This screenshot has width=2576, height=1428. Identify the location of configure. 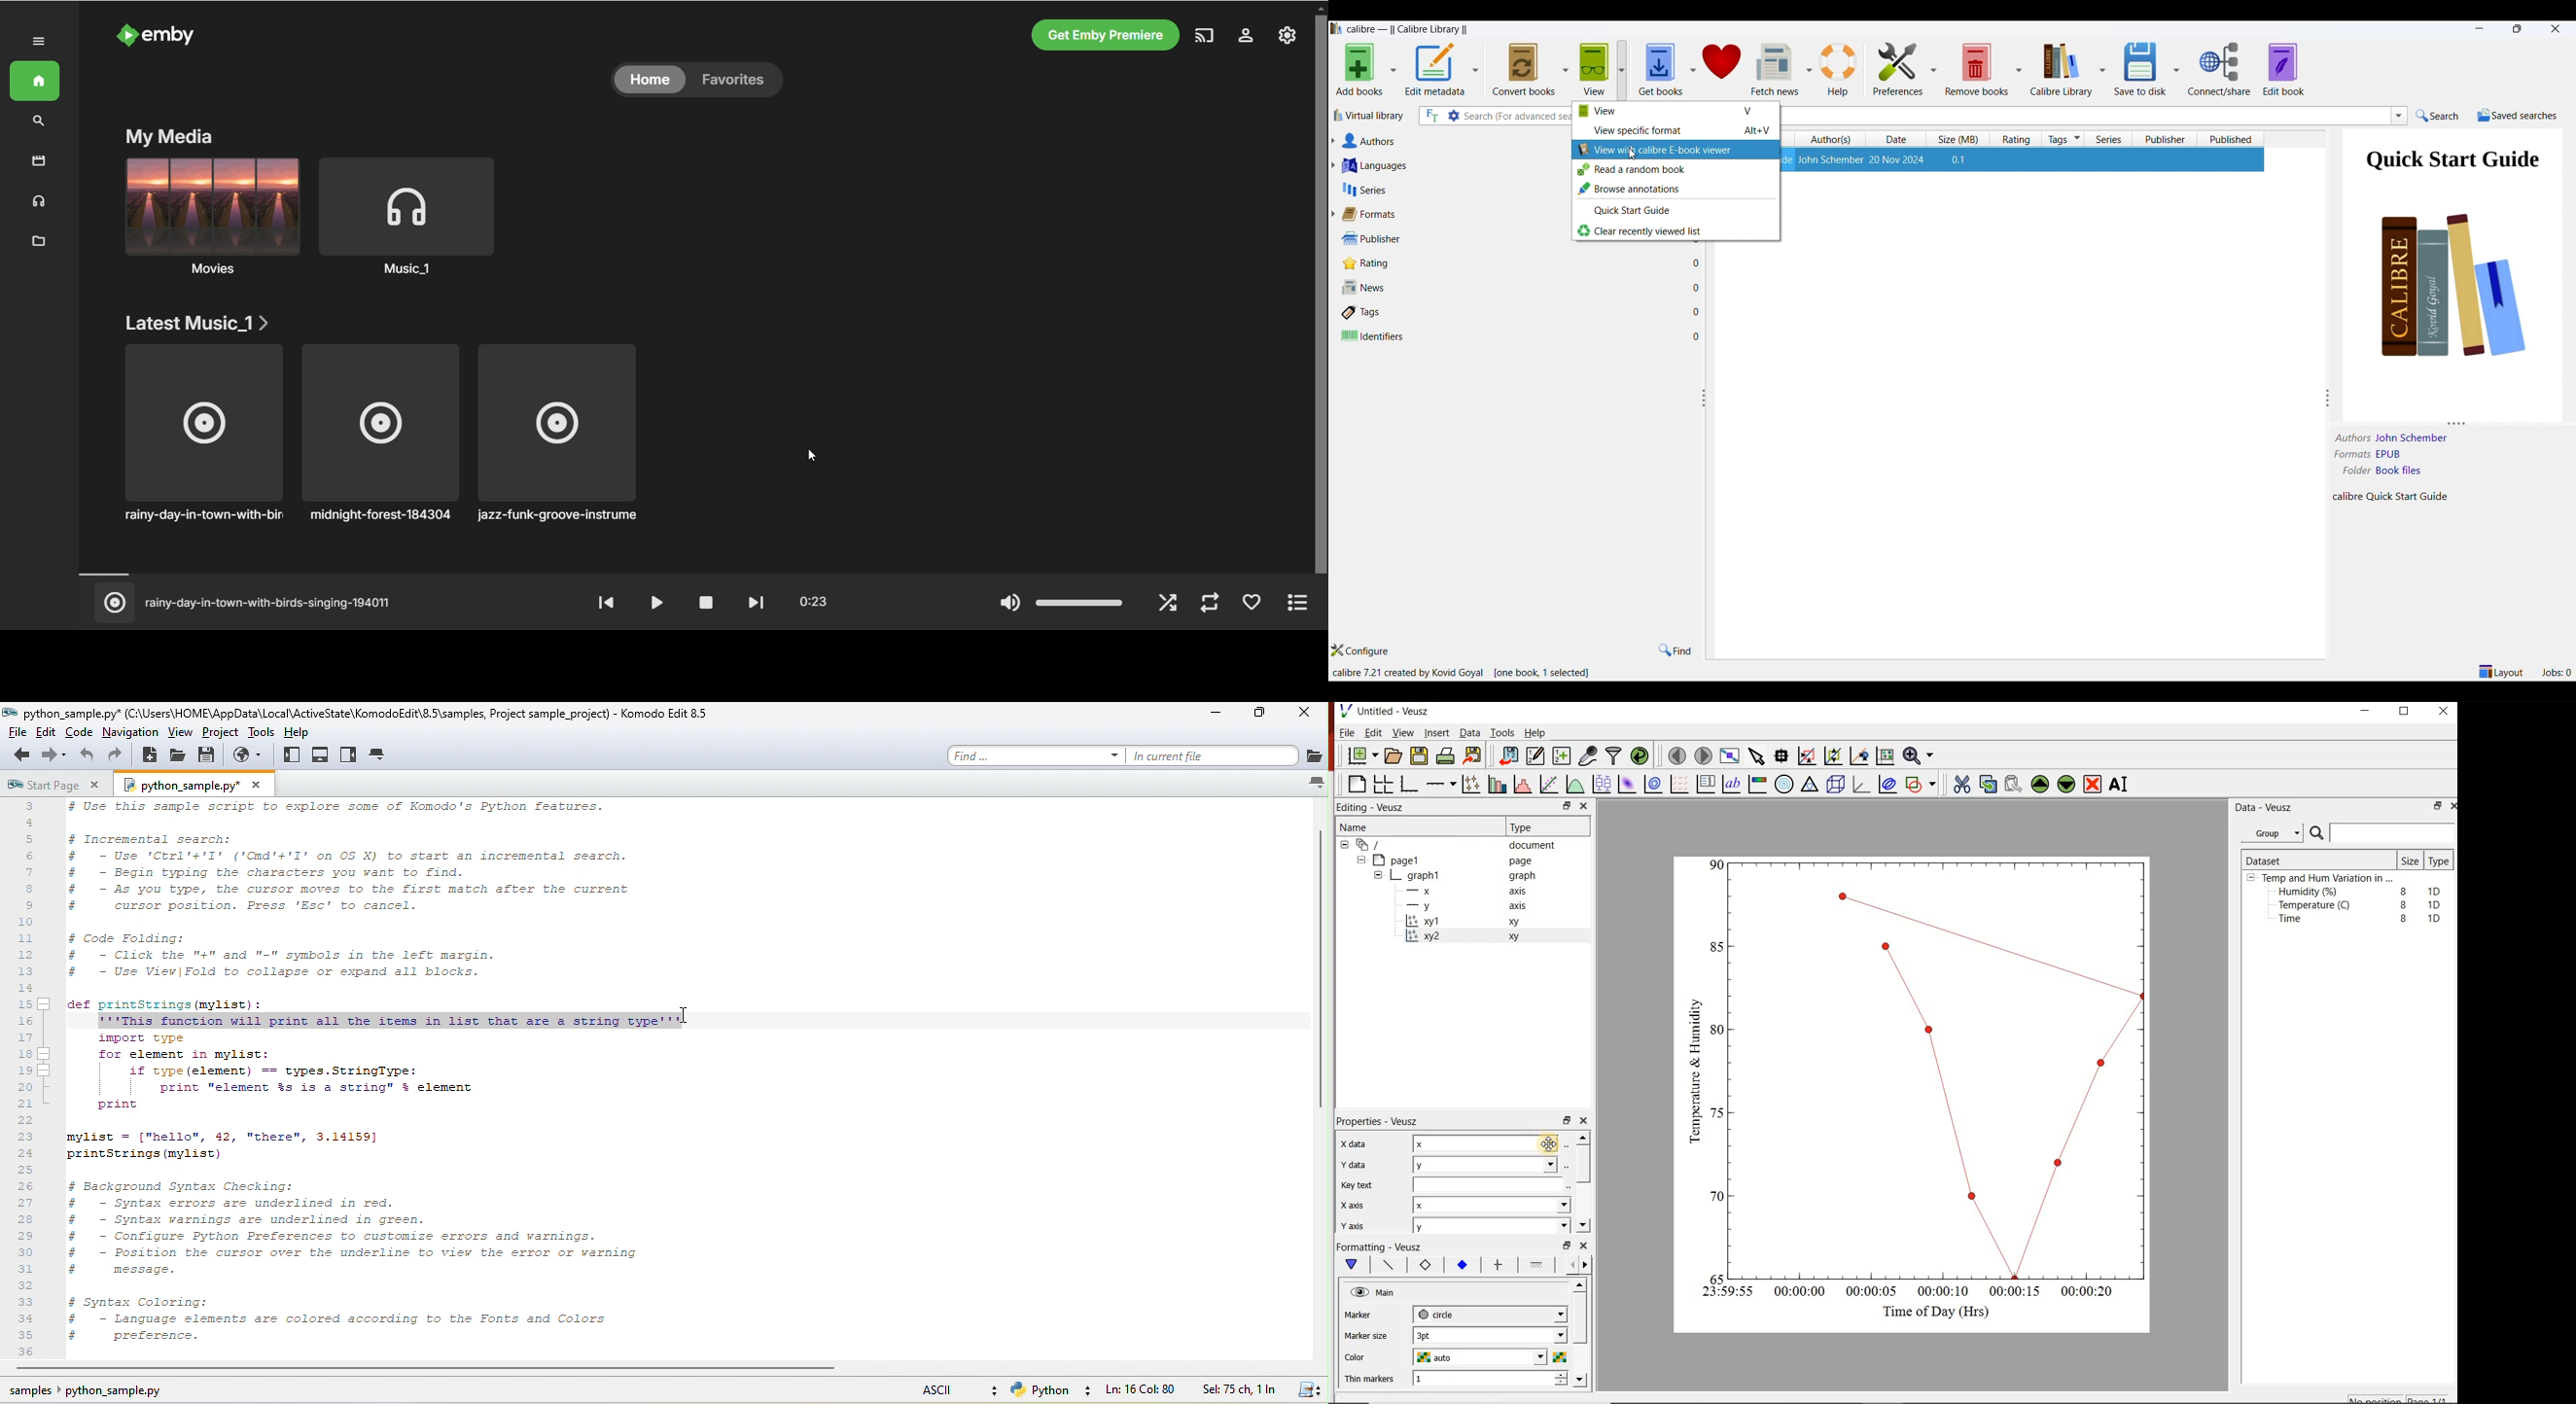
(1364, 652).